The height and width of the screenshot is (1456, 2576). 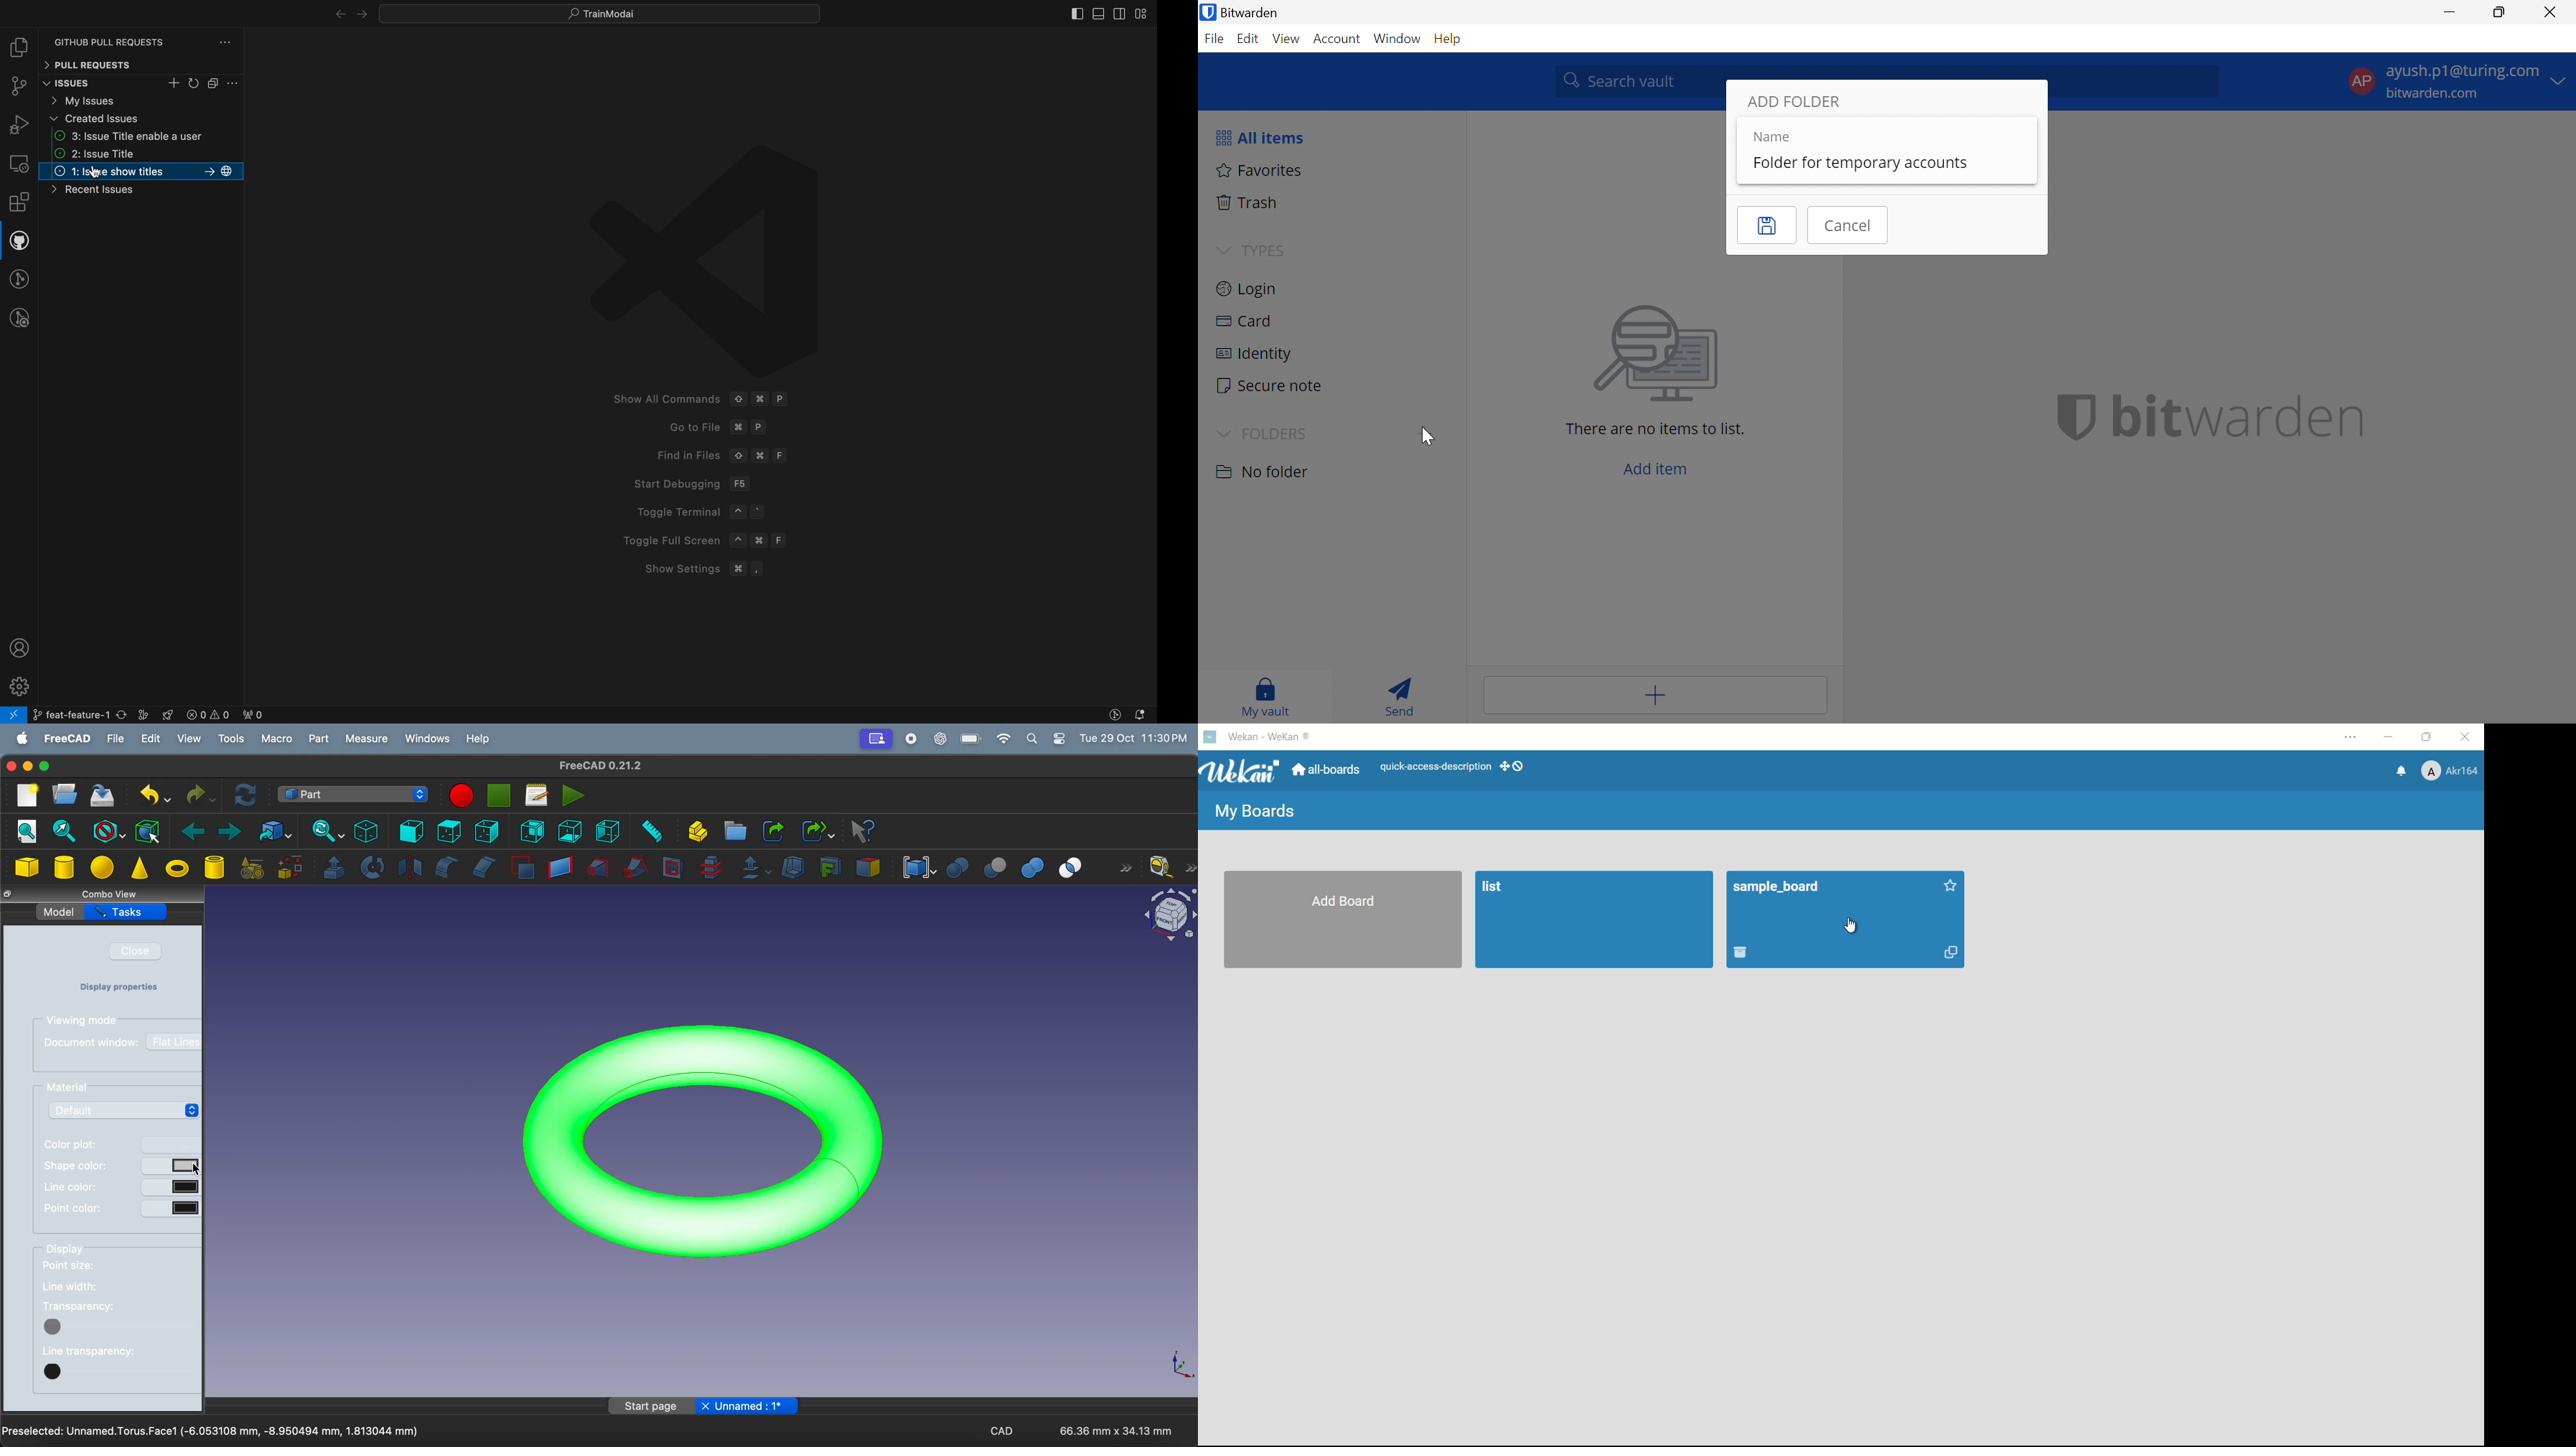 What do you see at coordinates (569, 832) in the screenshot?
I see `bottom view` at bounding box center [569, 832].